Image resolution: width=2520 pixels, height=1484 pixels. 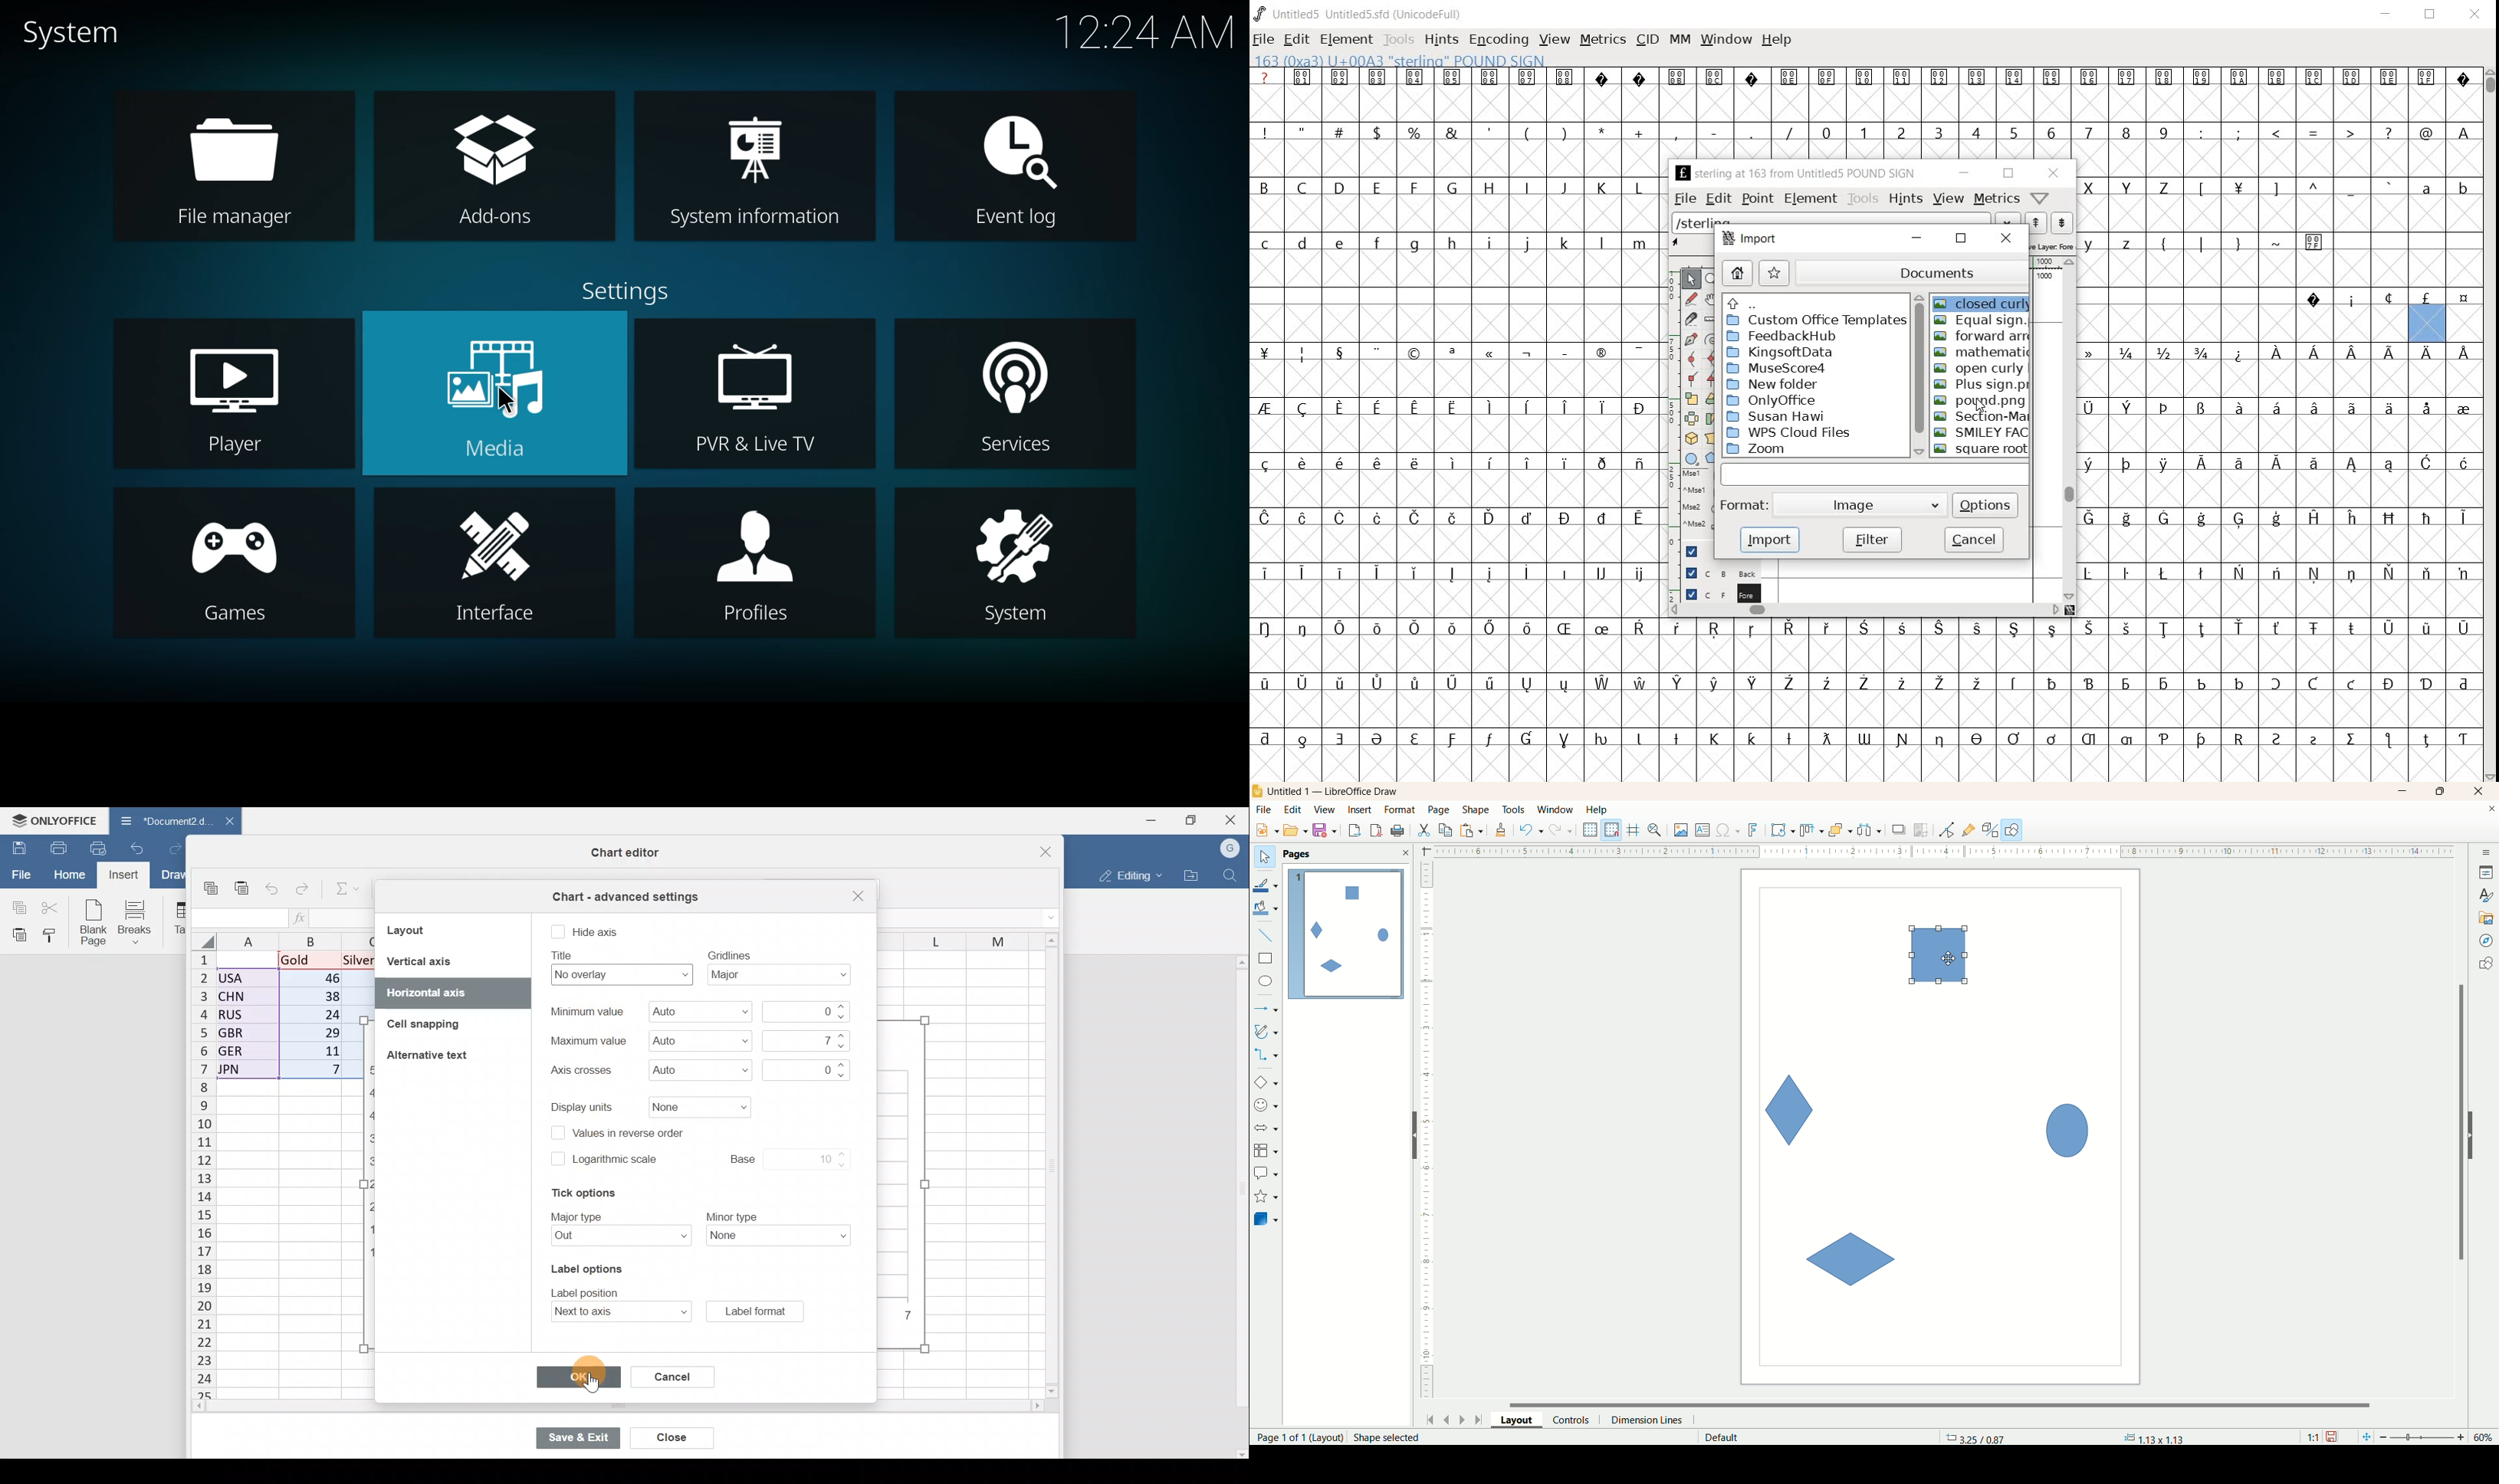 What do you see at coordinates (2238, 353) in the screenshot?
I see `Symbol` at bounding box center [2238, 353].